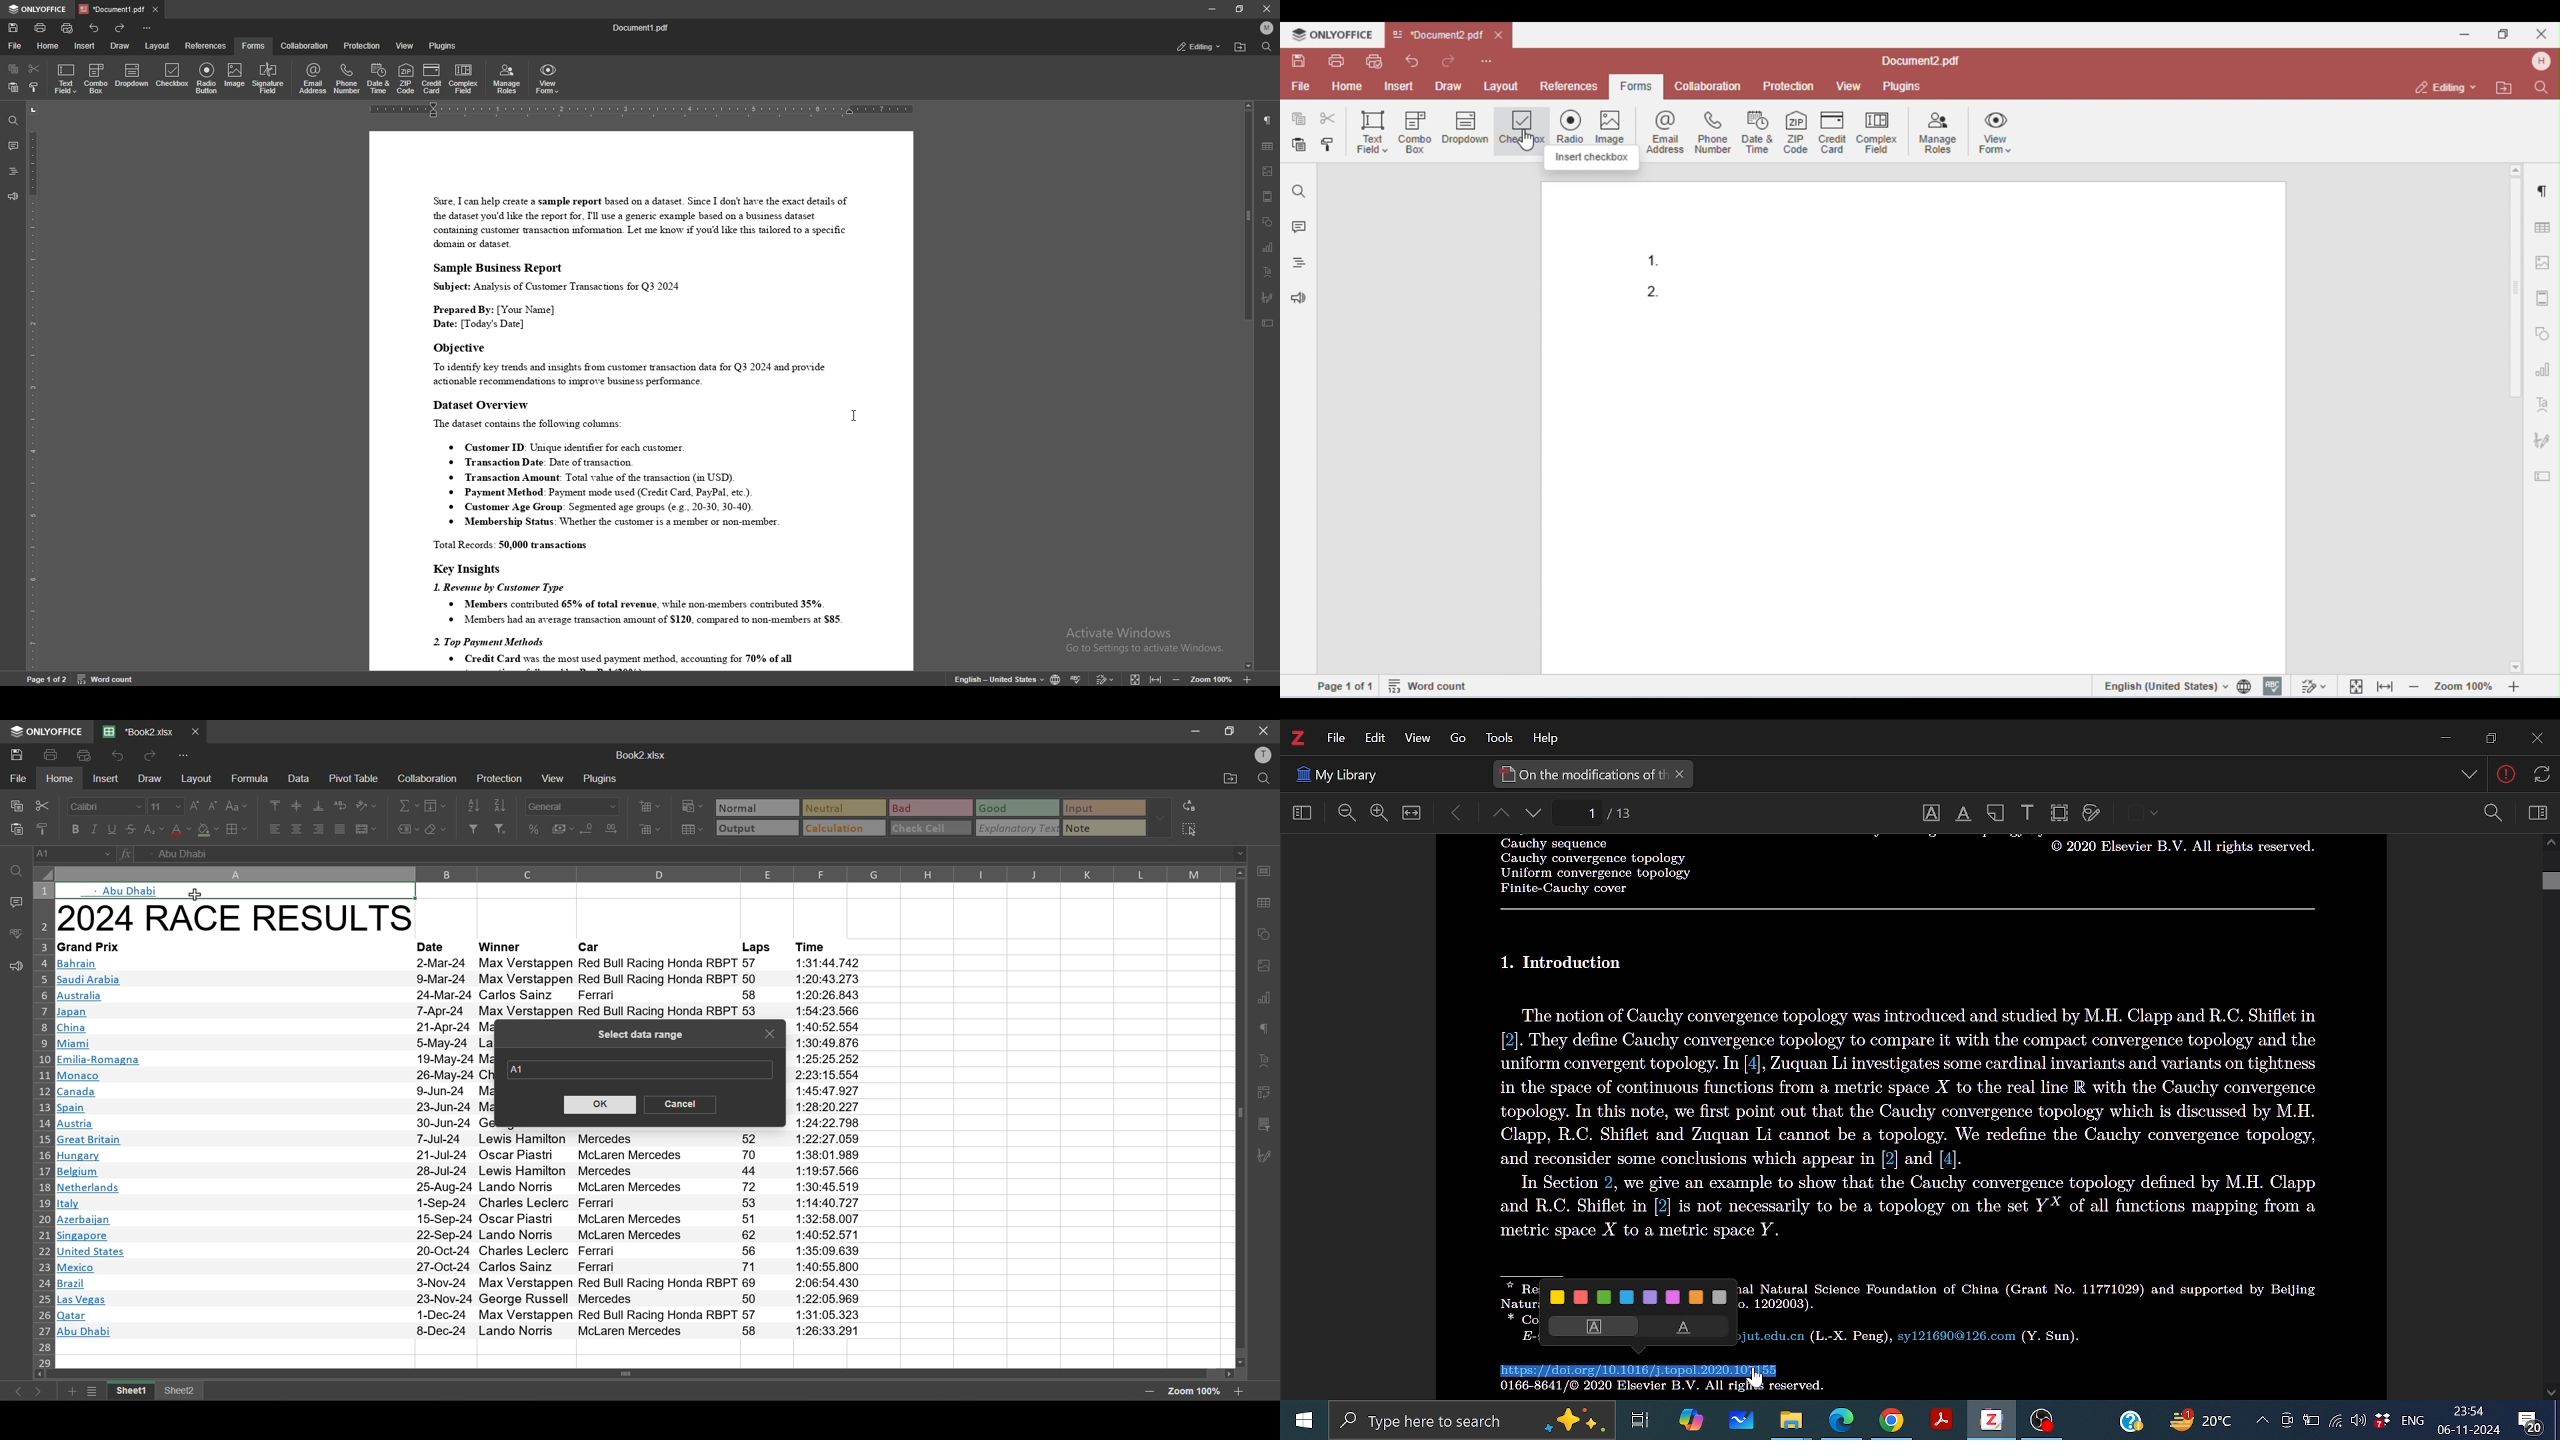  What do you see at coordinates (1227, 731) in the screenshot?
I see `maximize` at bounding box center [1227, 731].